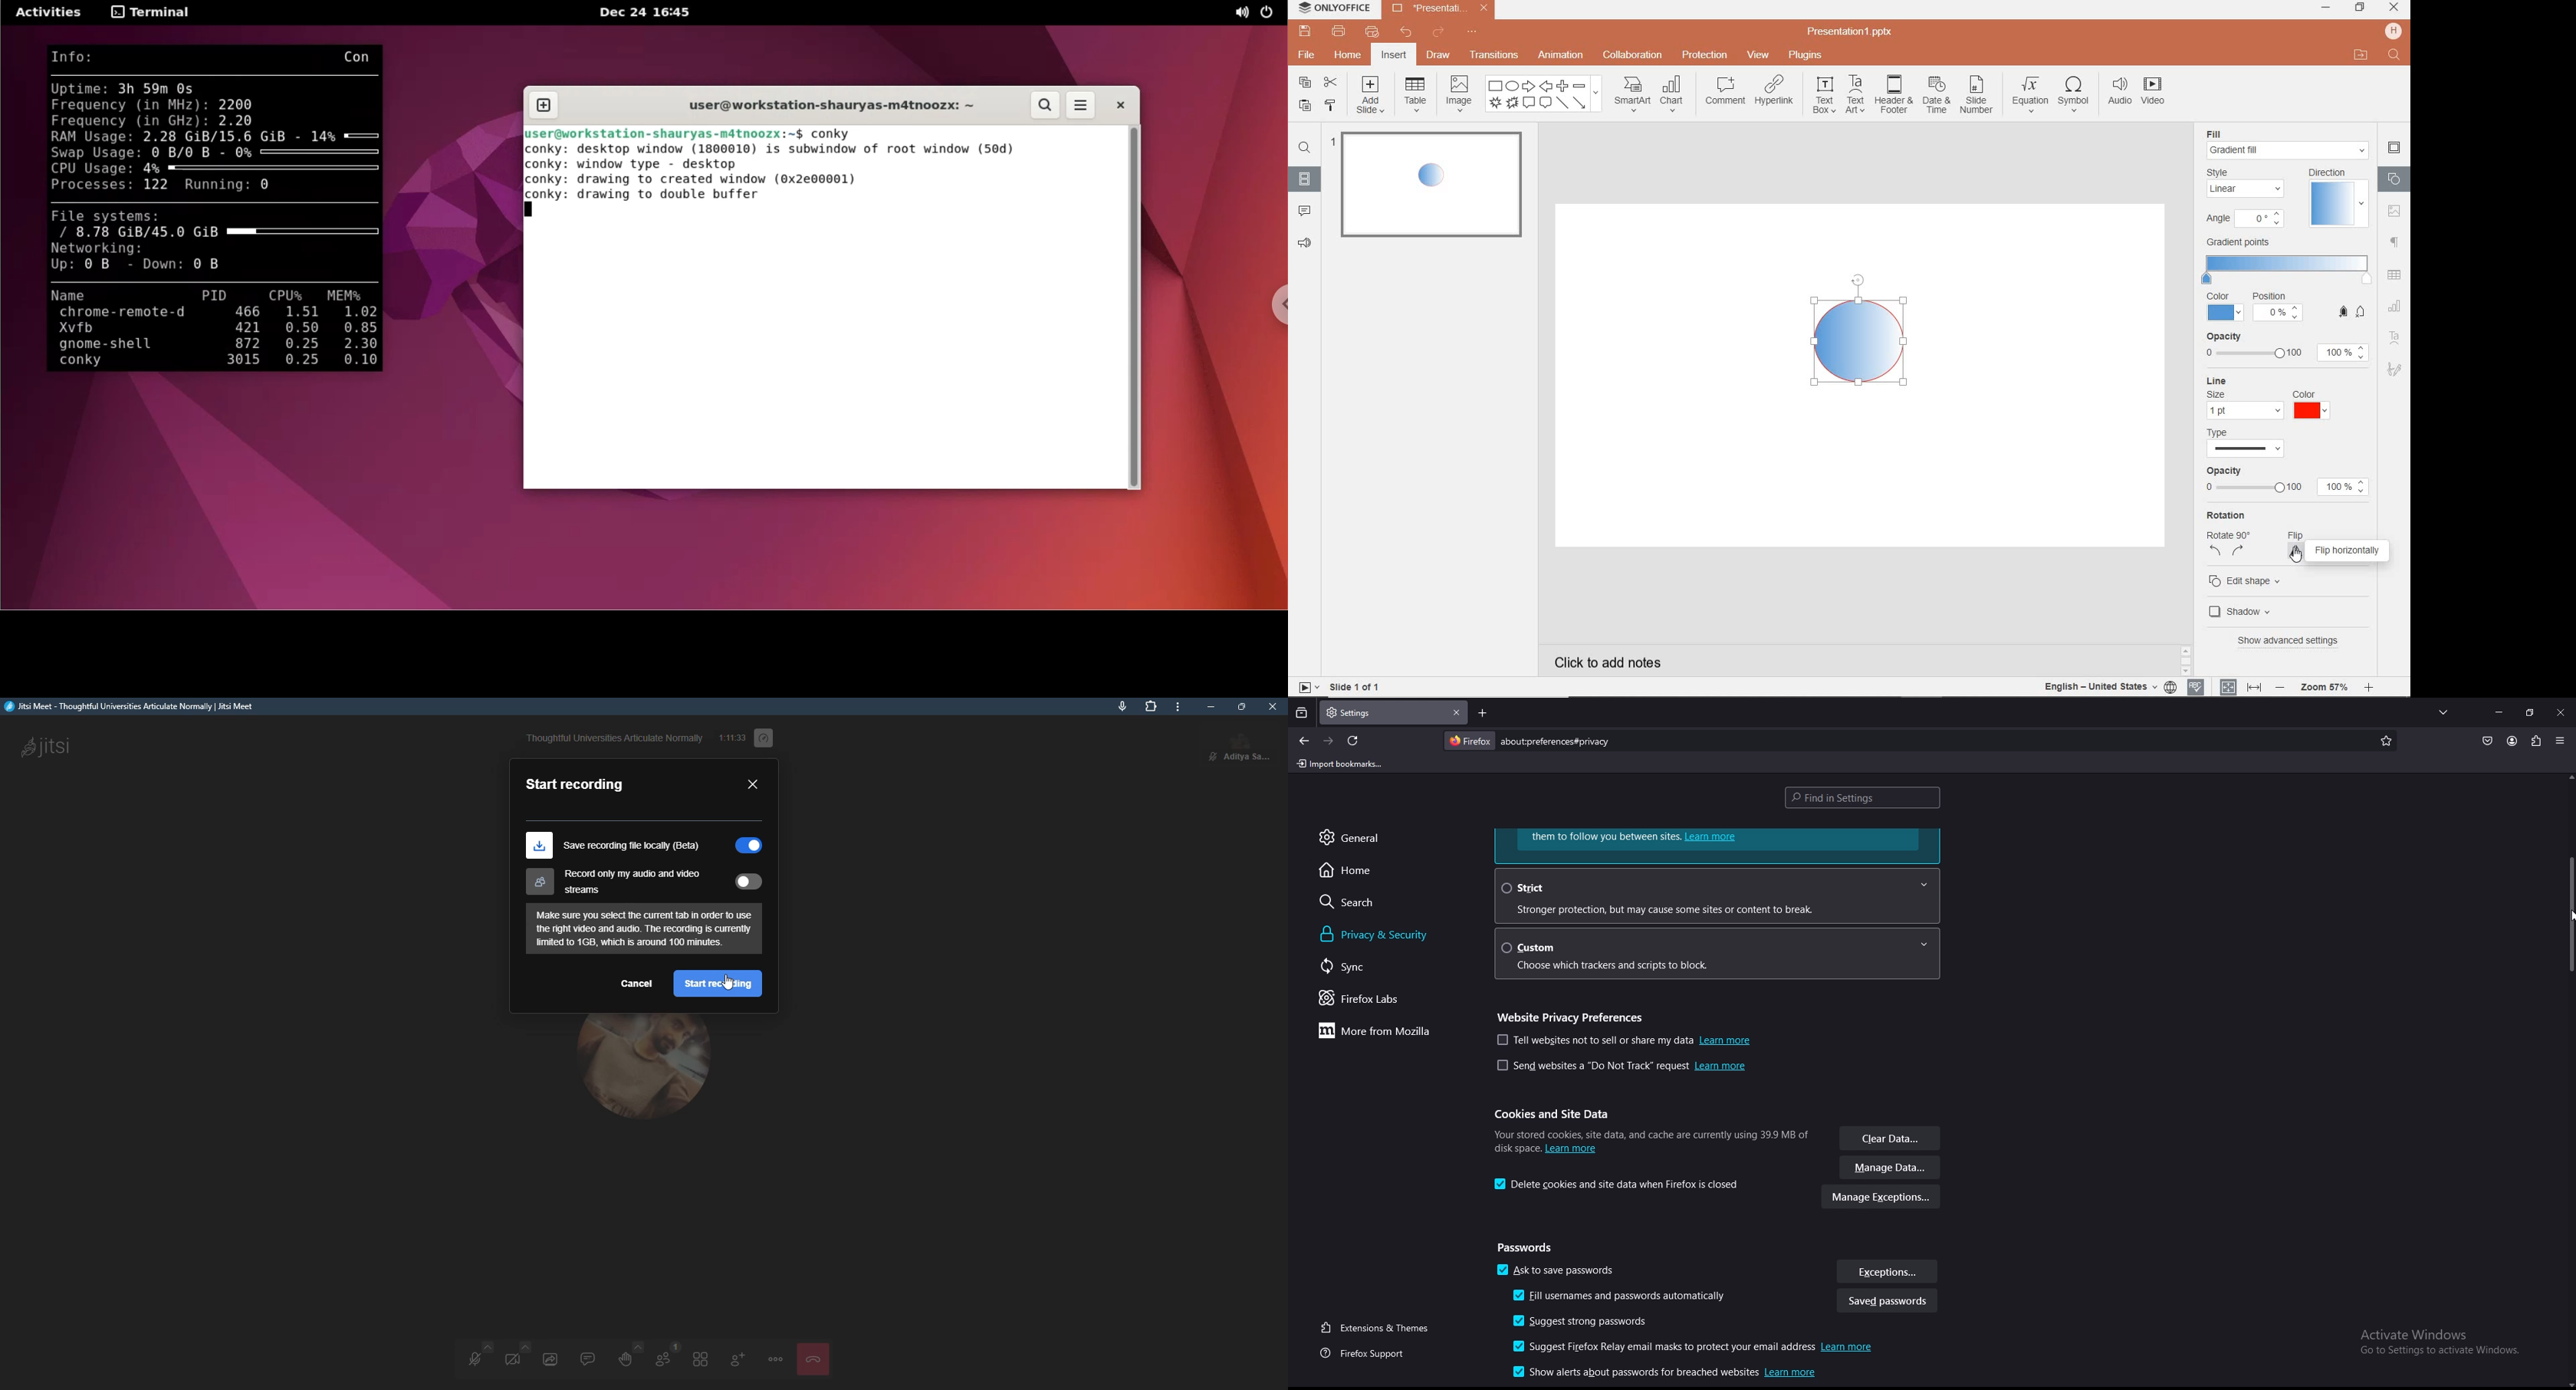 The height and width of the screenshot is (1400, 2576). I want to click on website privacy preference, so click(1574, 1016).